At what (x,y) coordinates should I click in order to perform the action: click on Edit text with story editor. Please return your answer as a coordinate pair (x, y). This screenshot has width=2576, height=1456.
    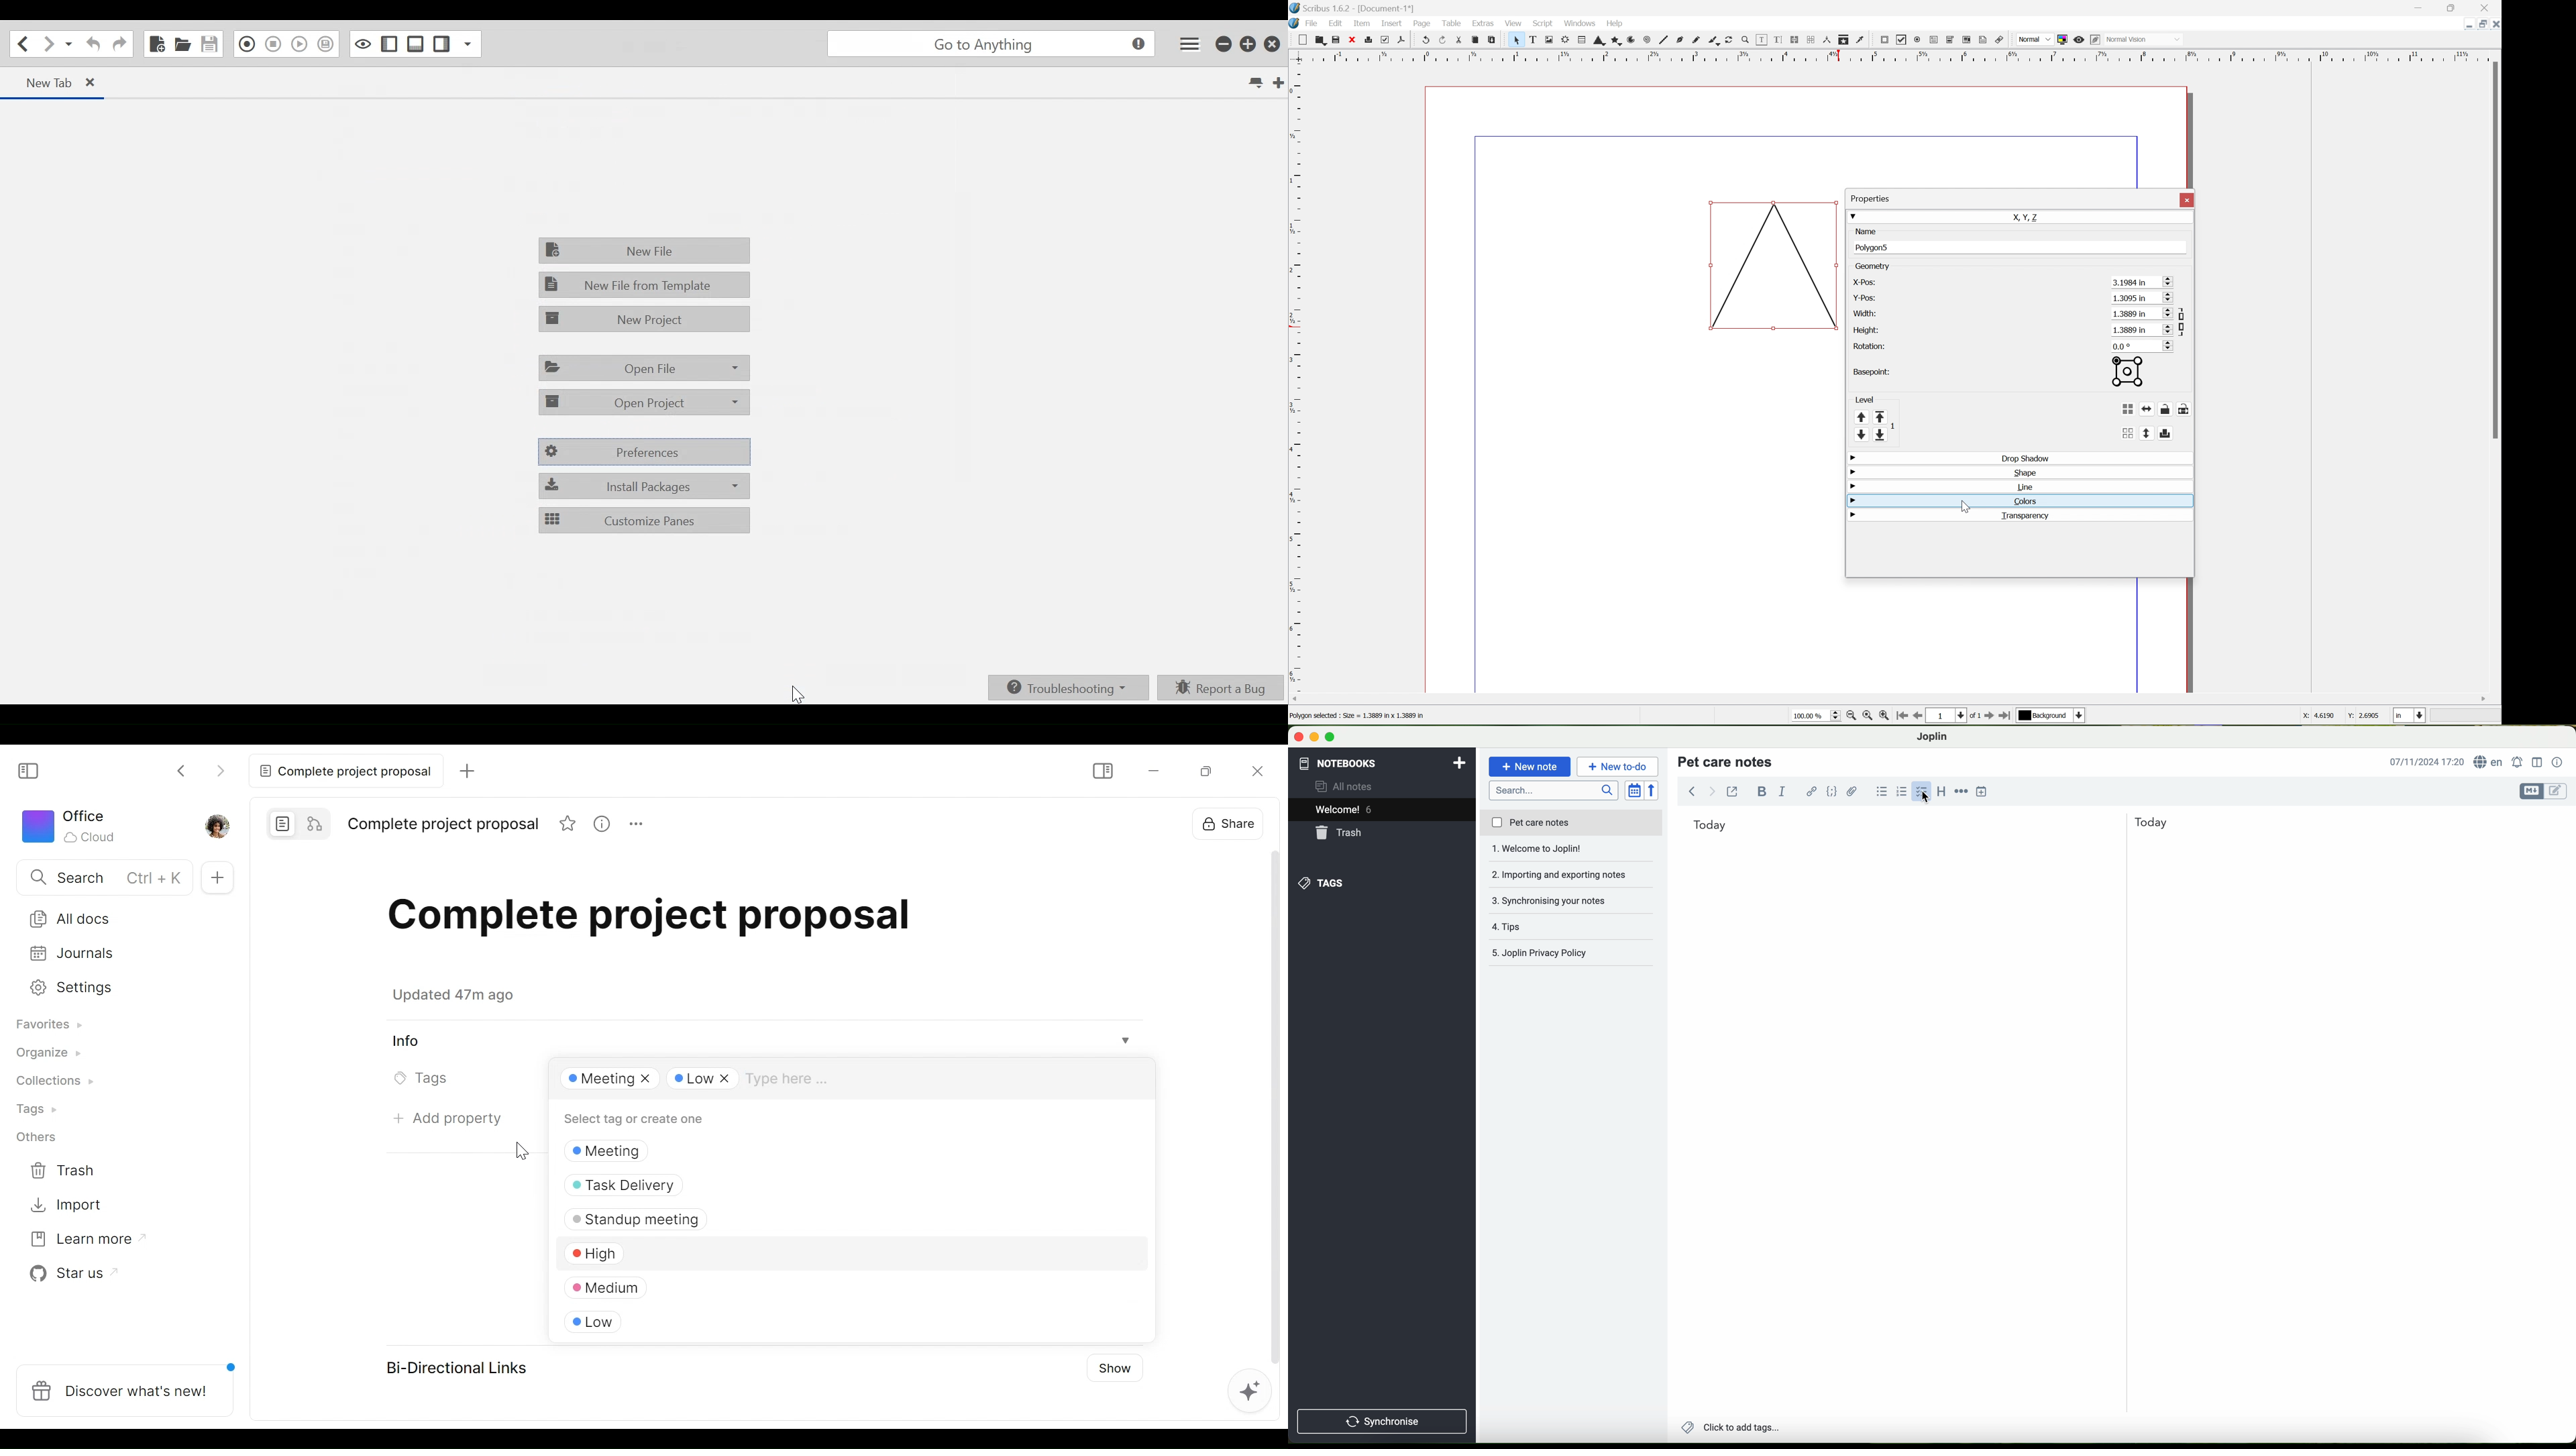
    Looking at the image, I should click on (1774, 40).